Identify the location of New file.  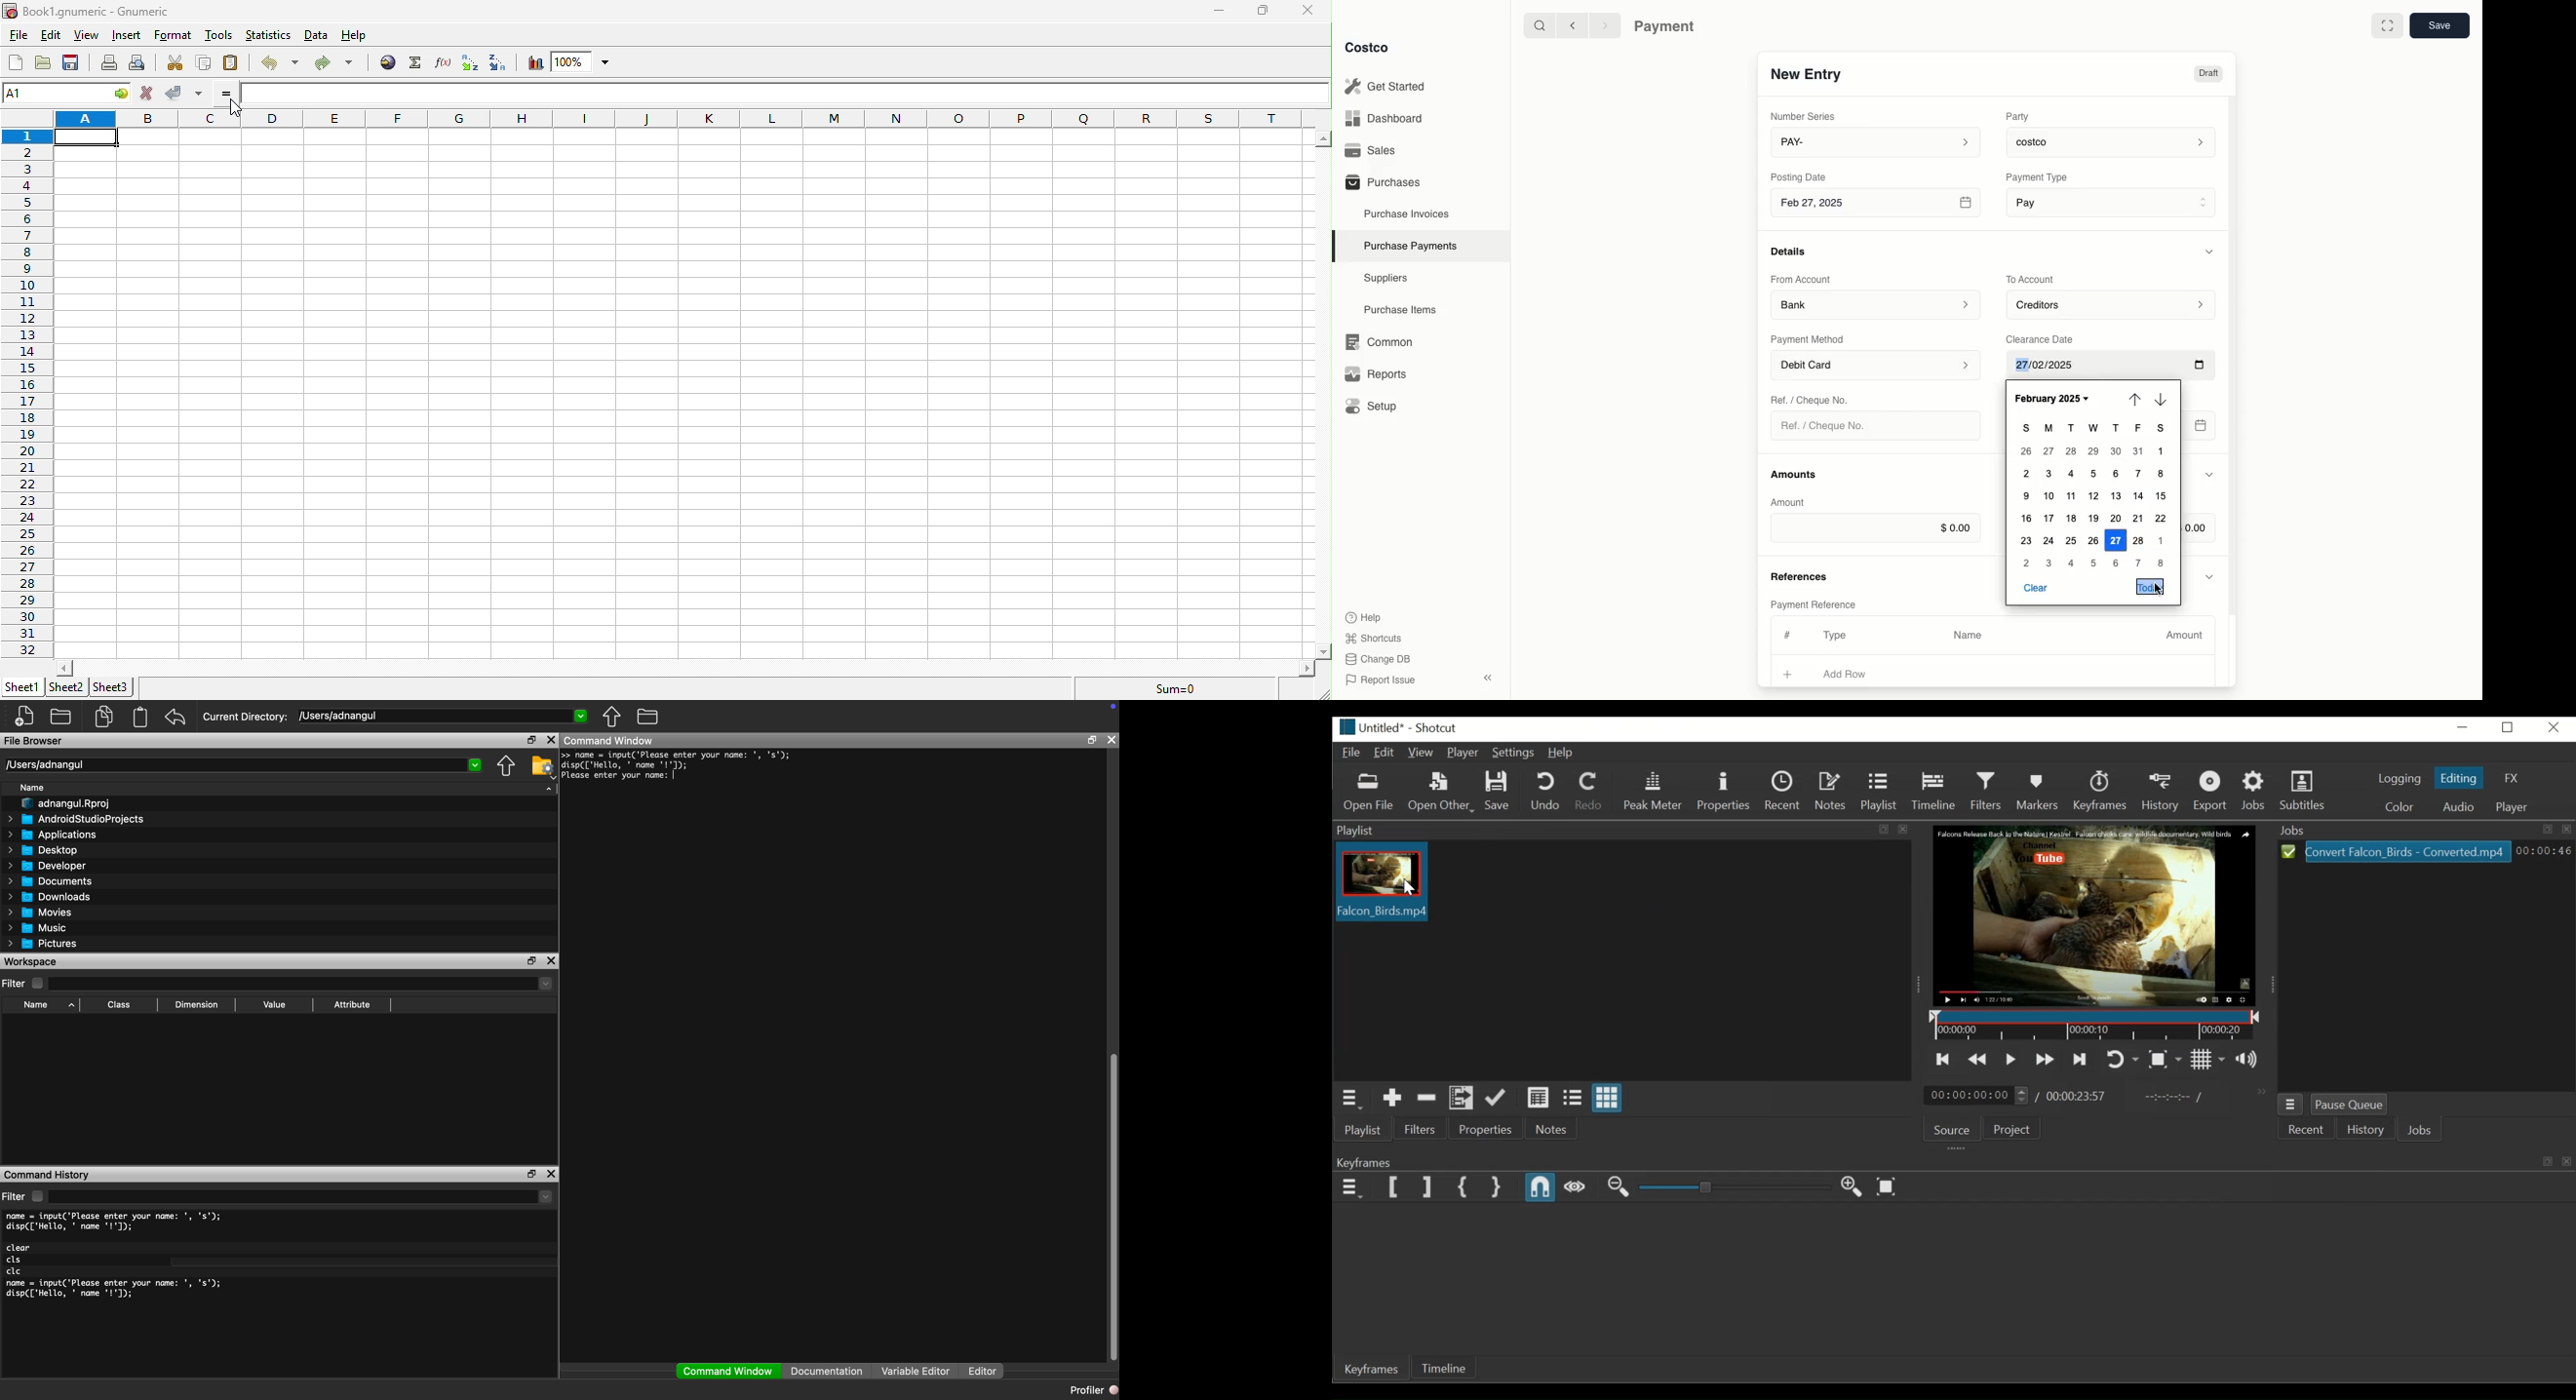
(25, 716).